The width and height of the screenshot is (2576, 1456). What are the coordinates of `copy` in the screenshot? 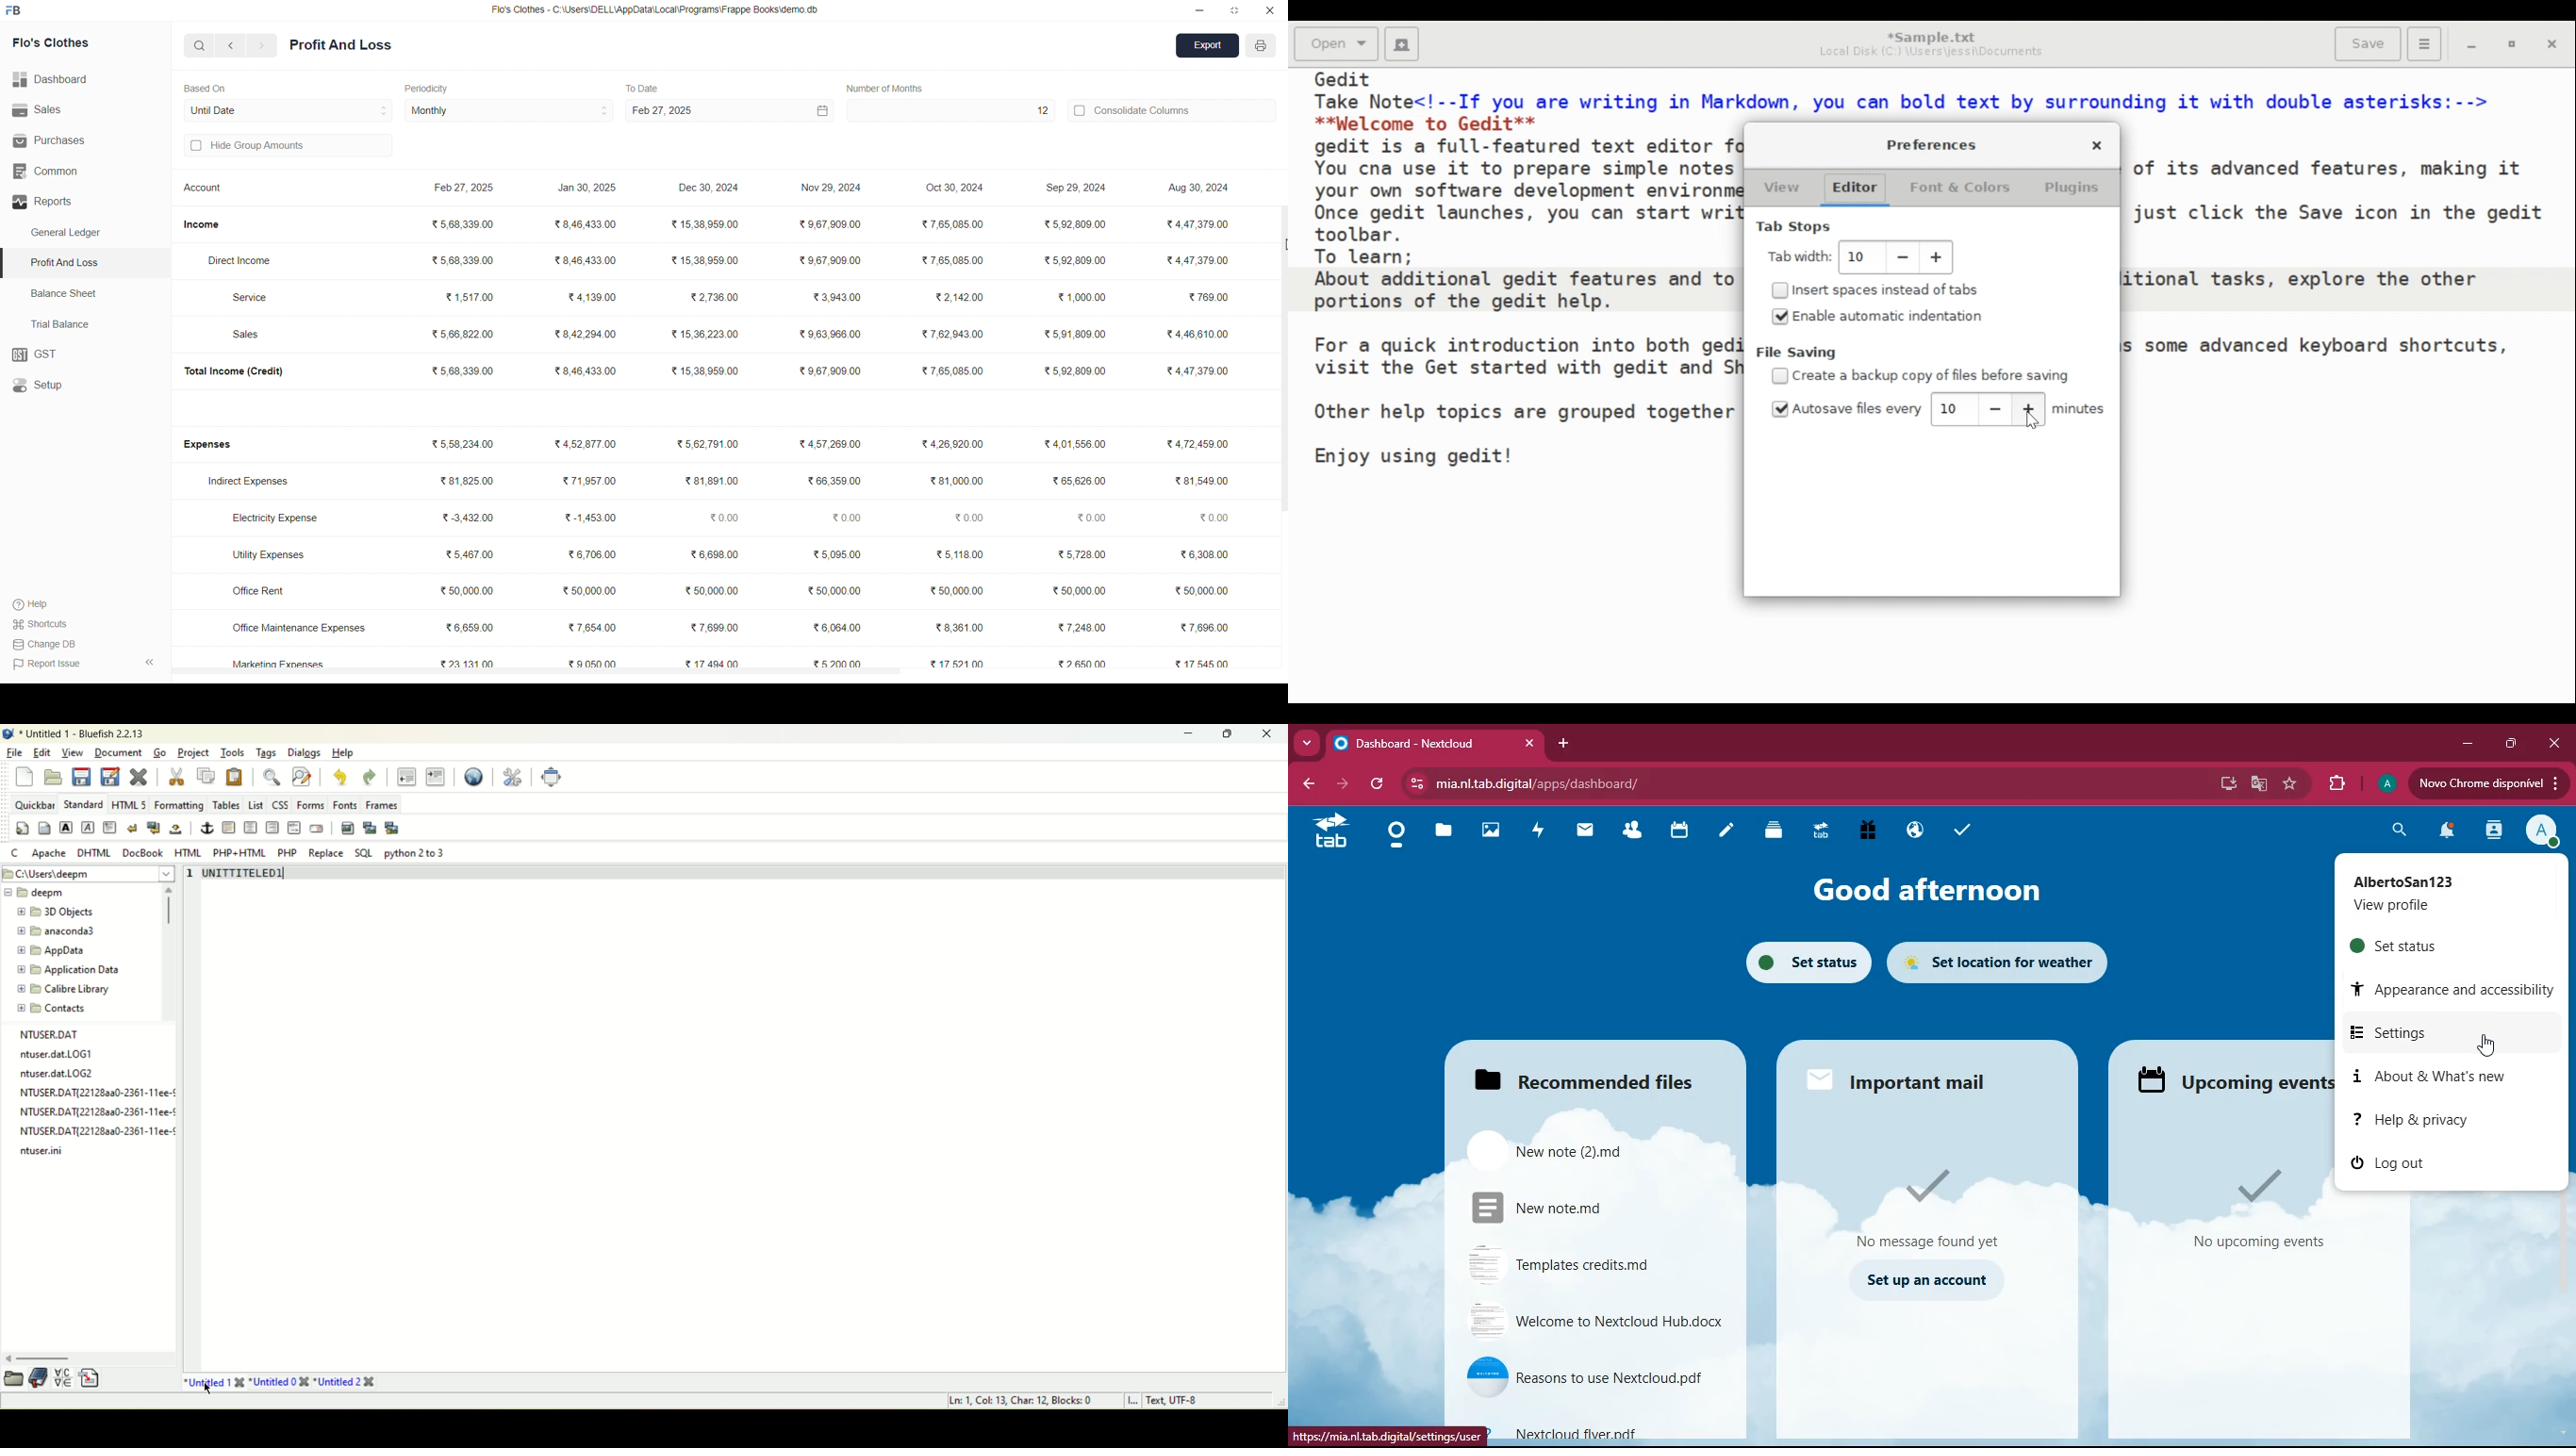 It's located at (208, 776).